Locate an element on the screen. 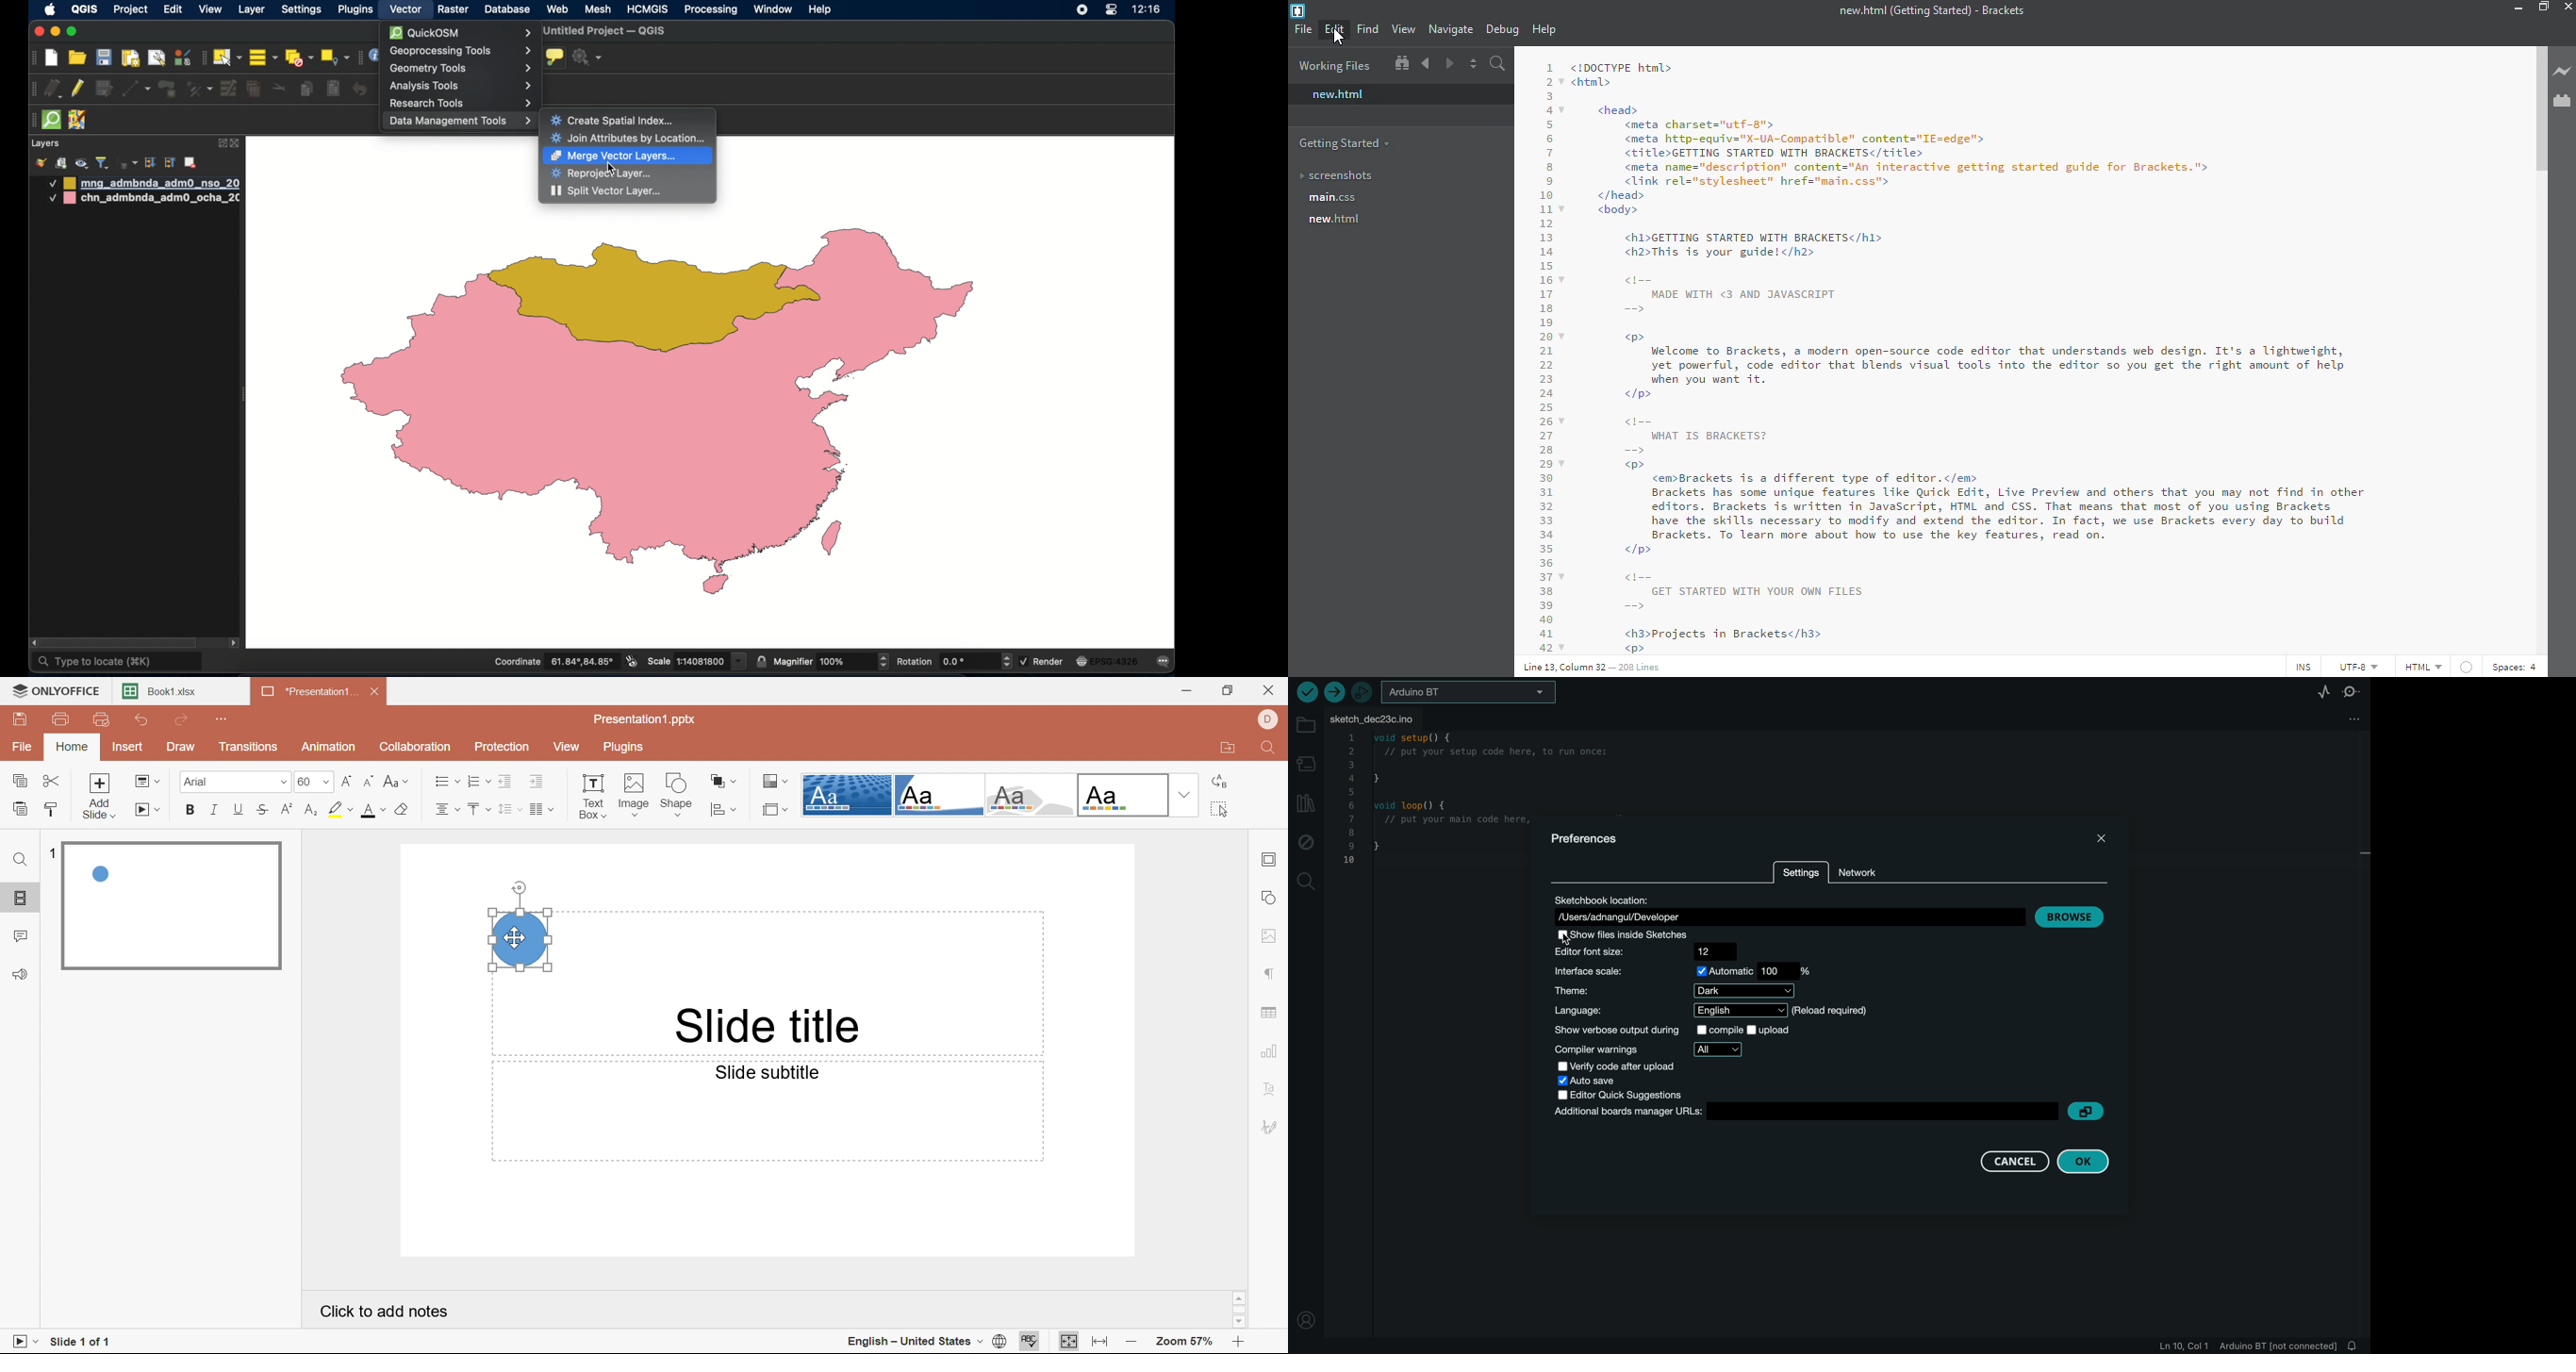  live preview is located at coordinates (2562, 71).